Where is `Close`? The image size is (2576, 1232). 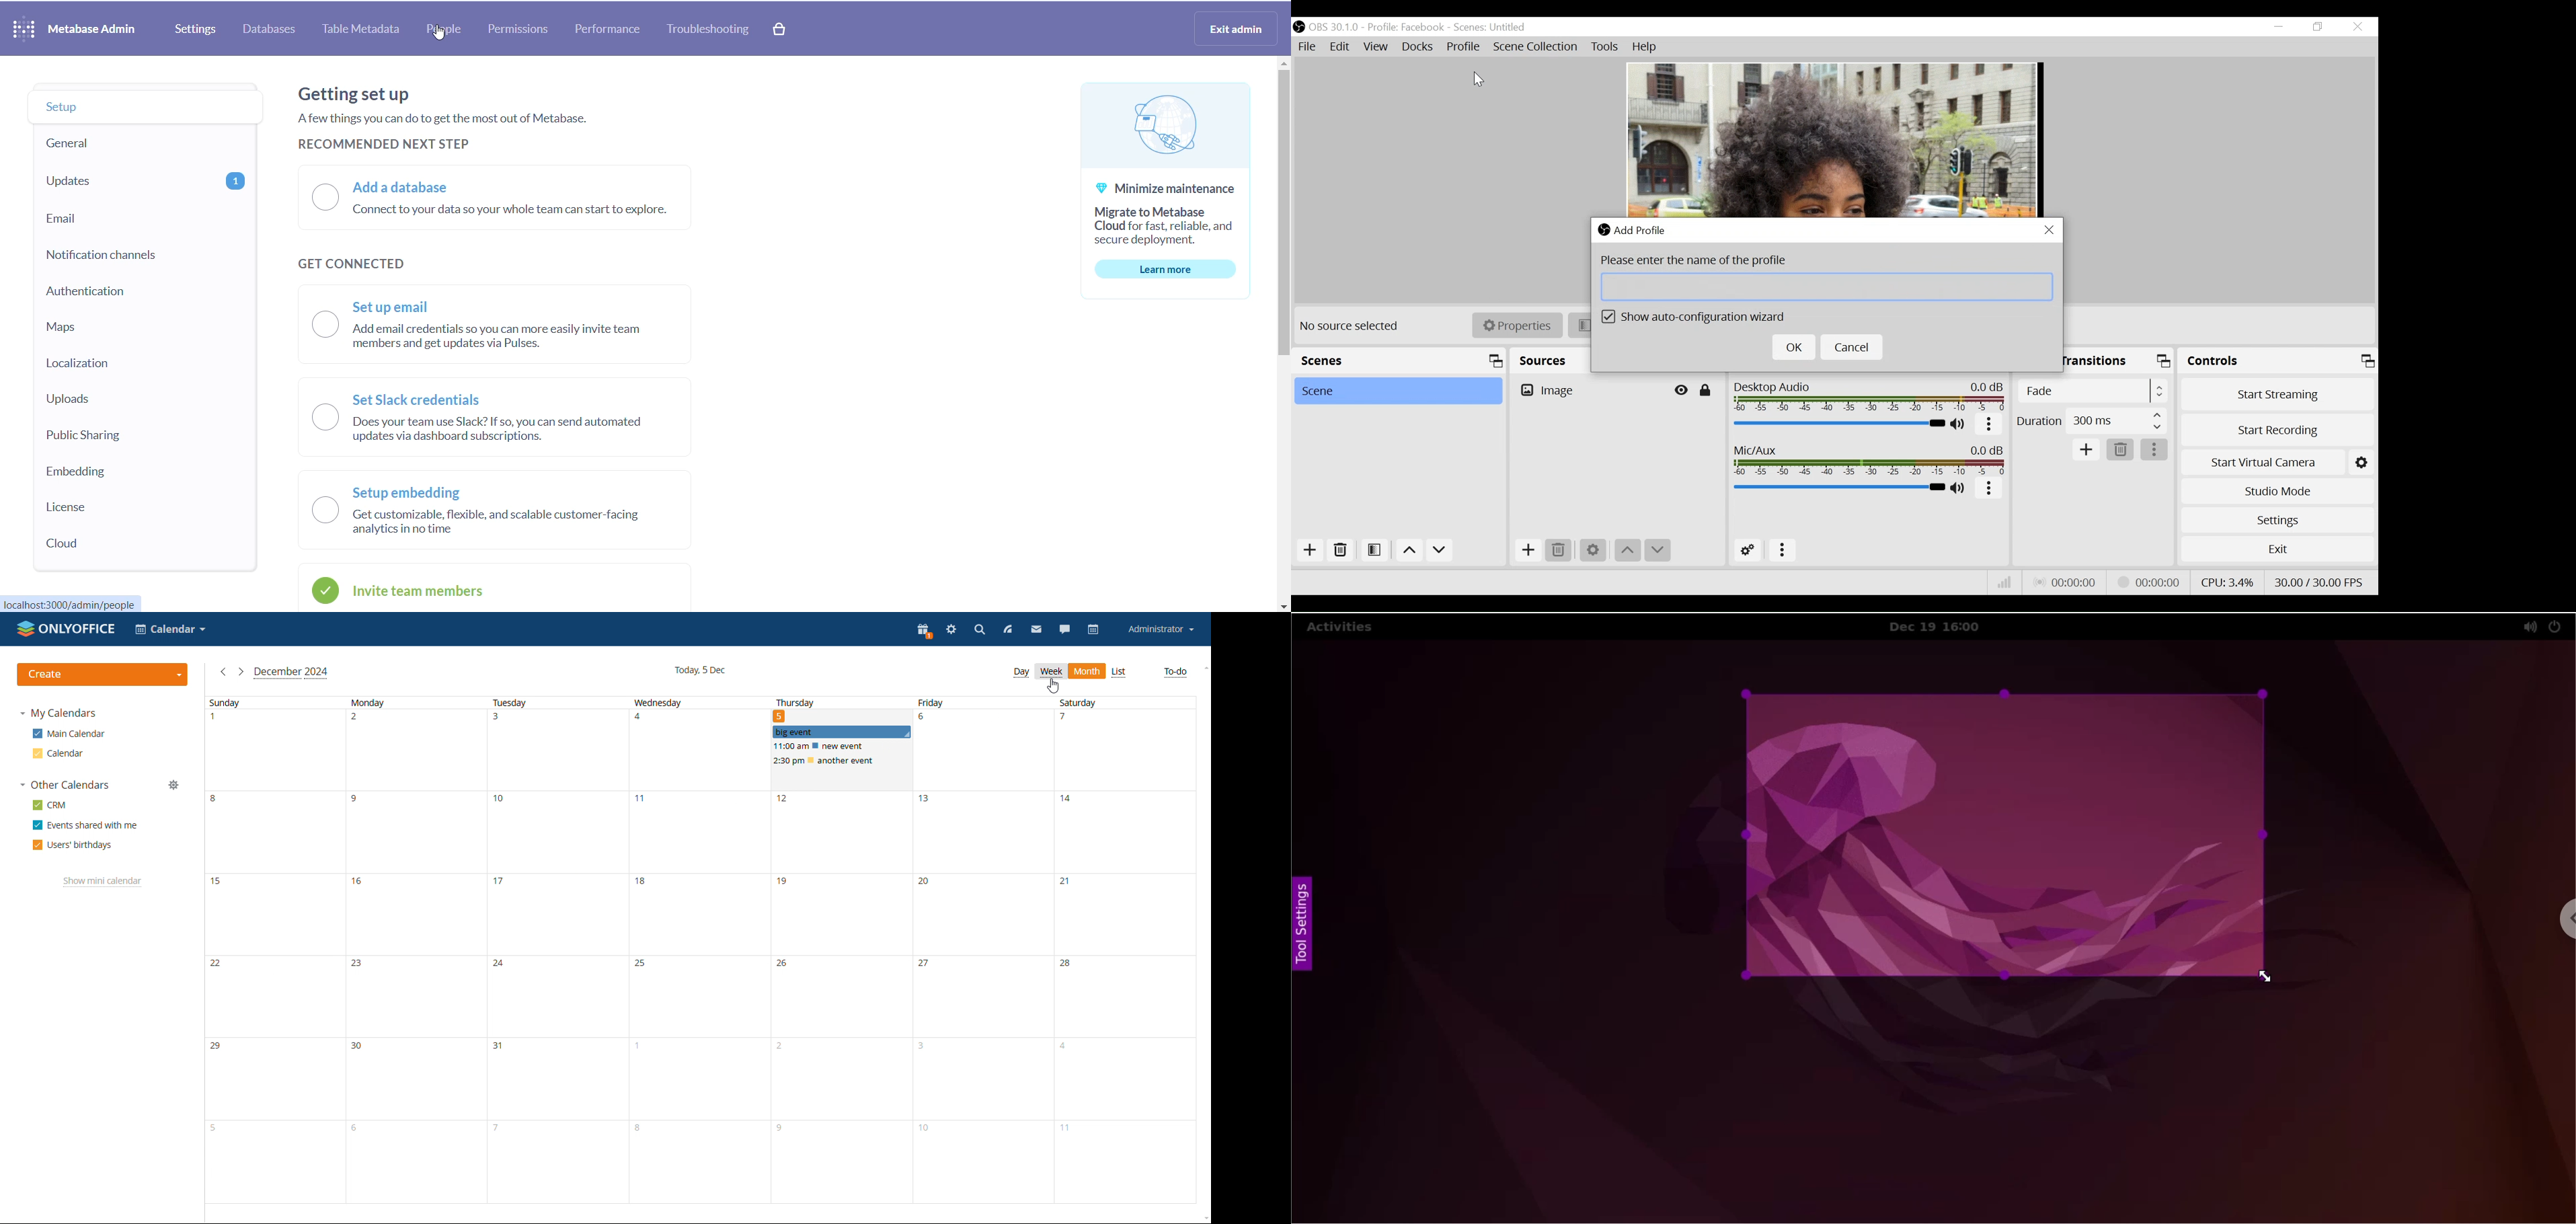
Close is located at coordinates (2357, 26).